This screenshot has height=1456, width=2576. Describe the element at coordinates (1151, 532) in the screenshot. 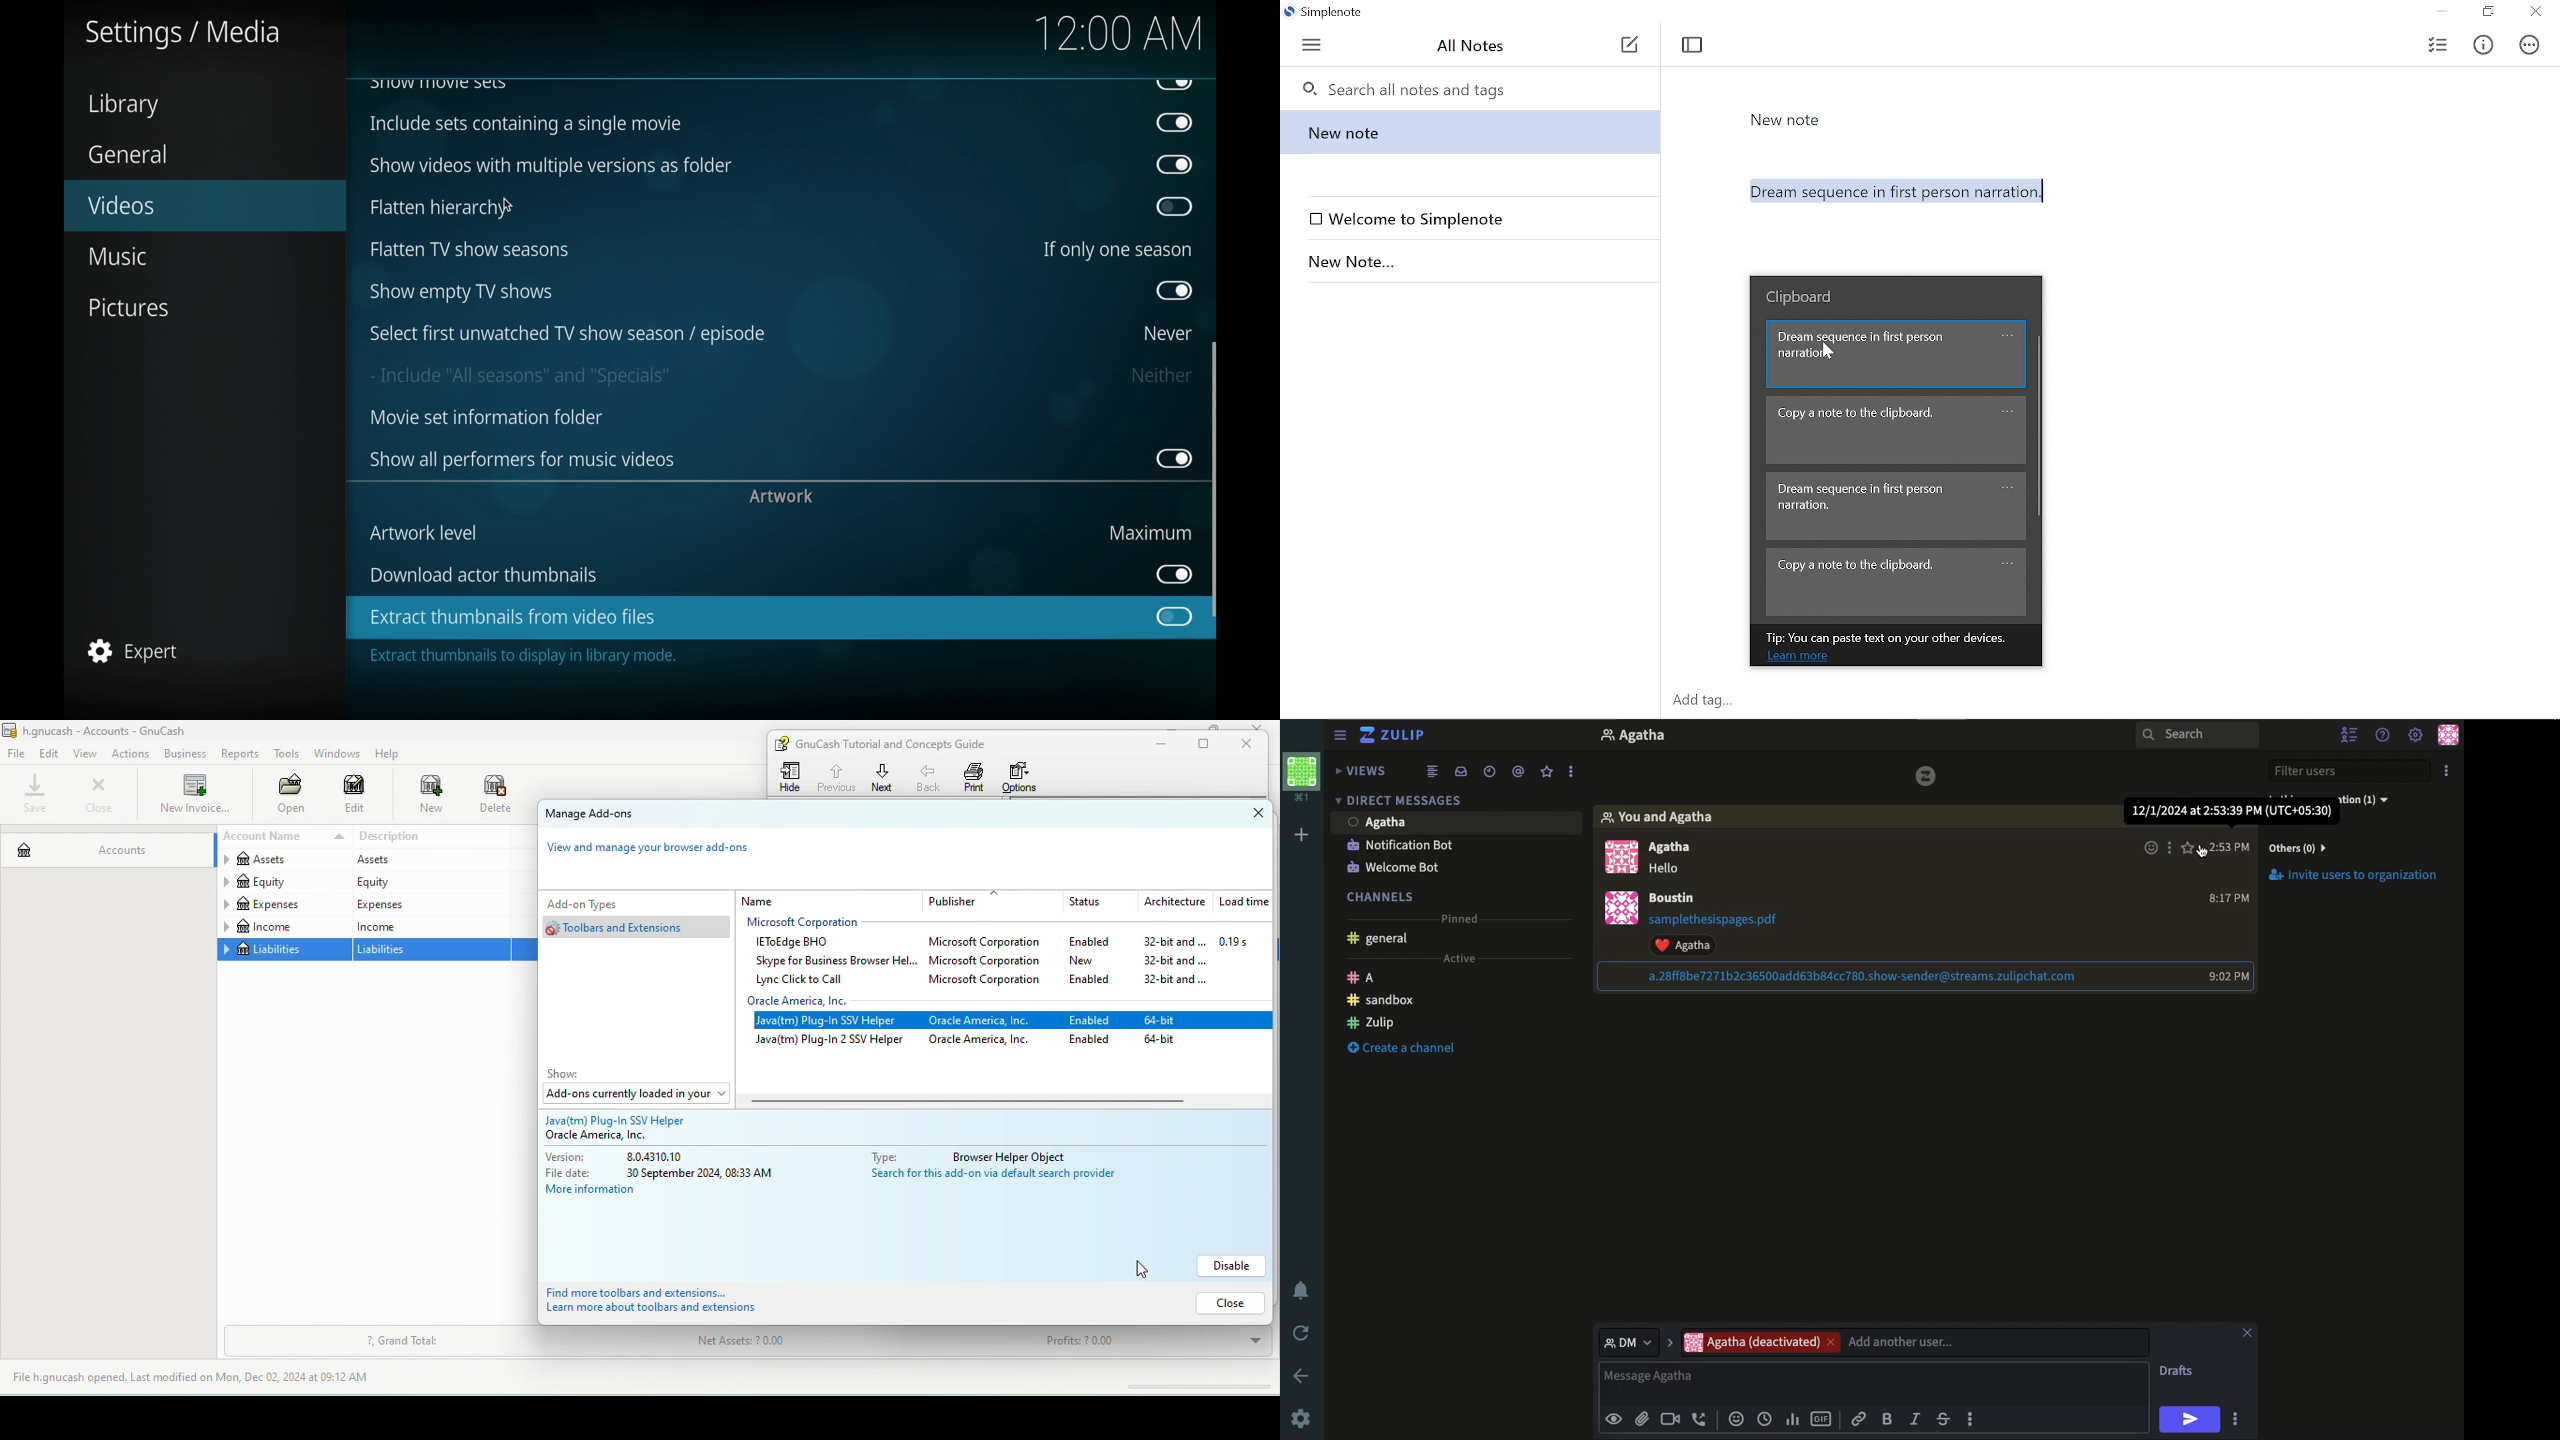

I see `maximum` at that location.